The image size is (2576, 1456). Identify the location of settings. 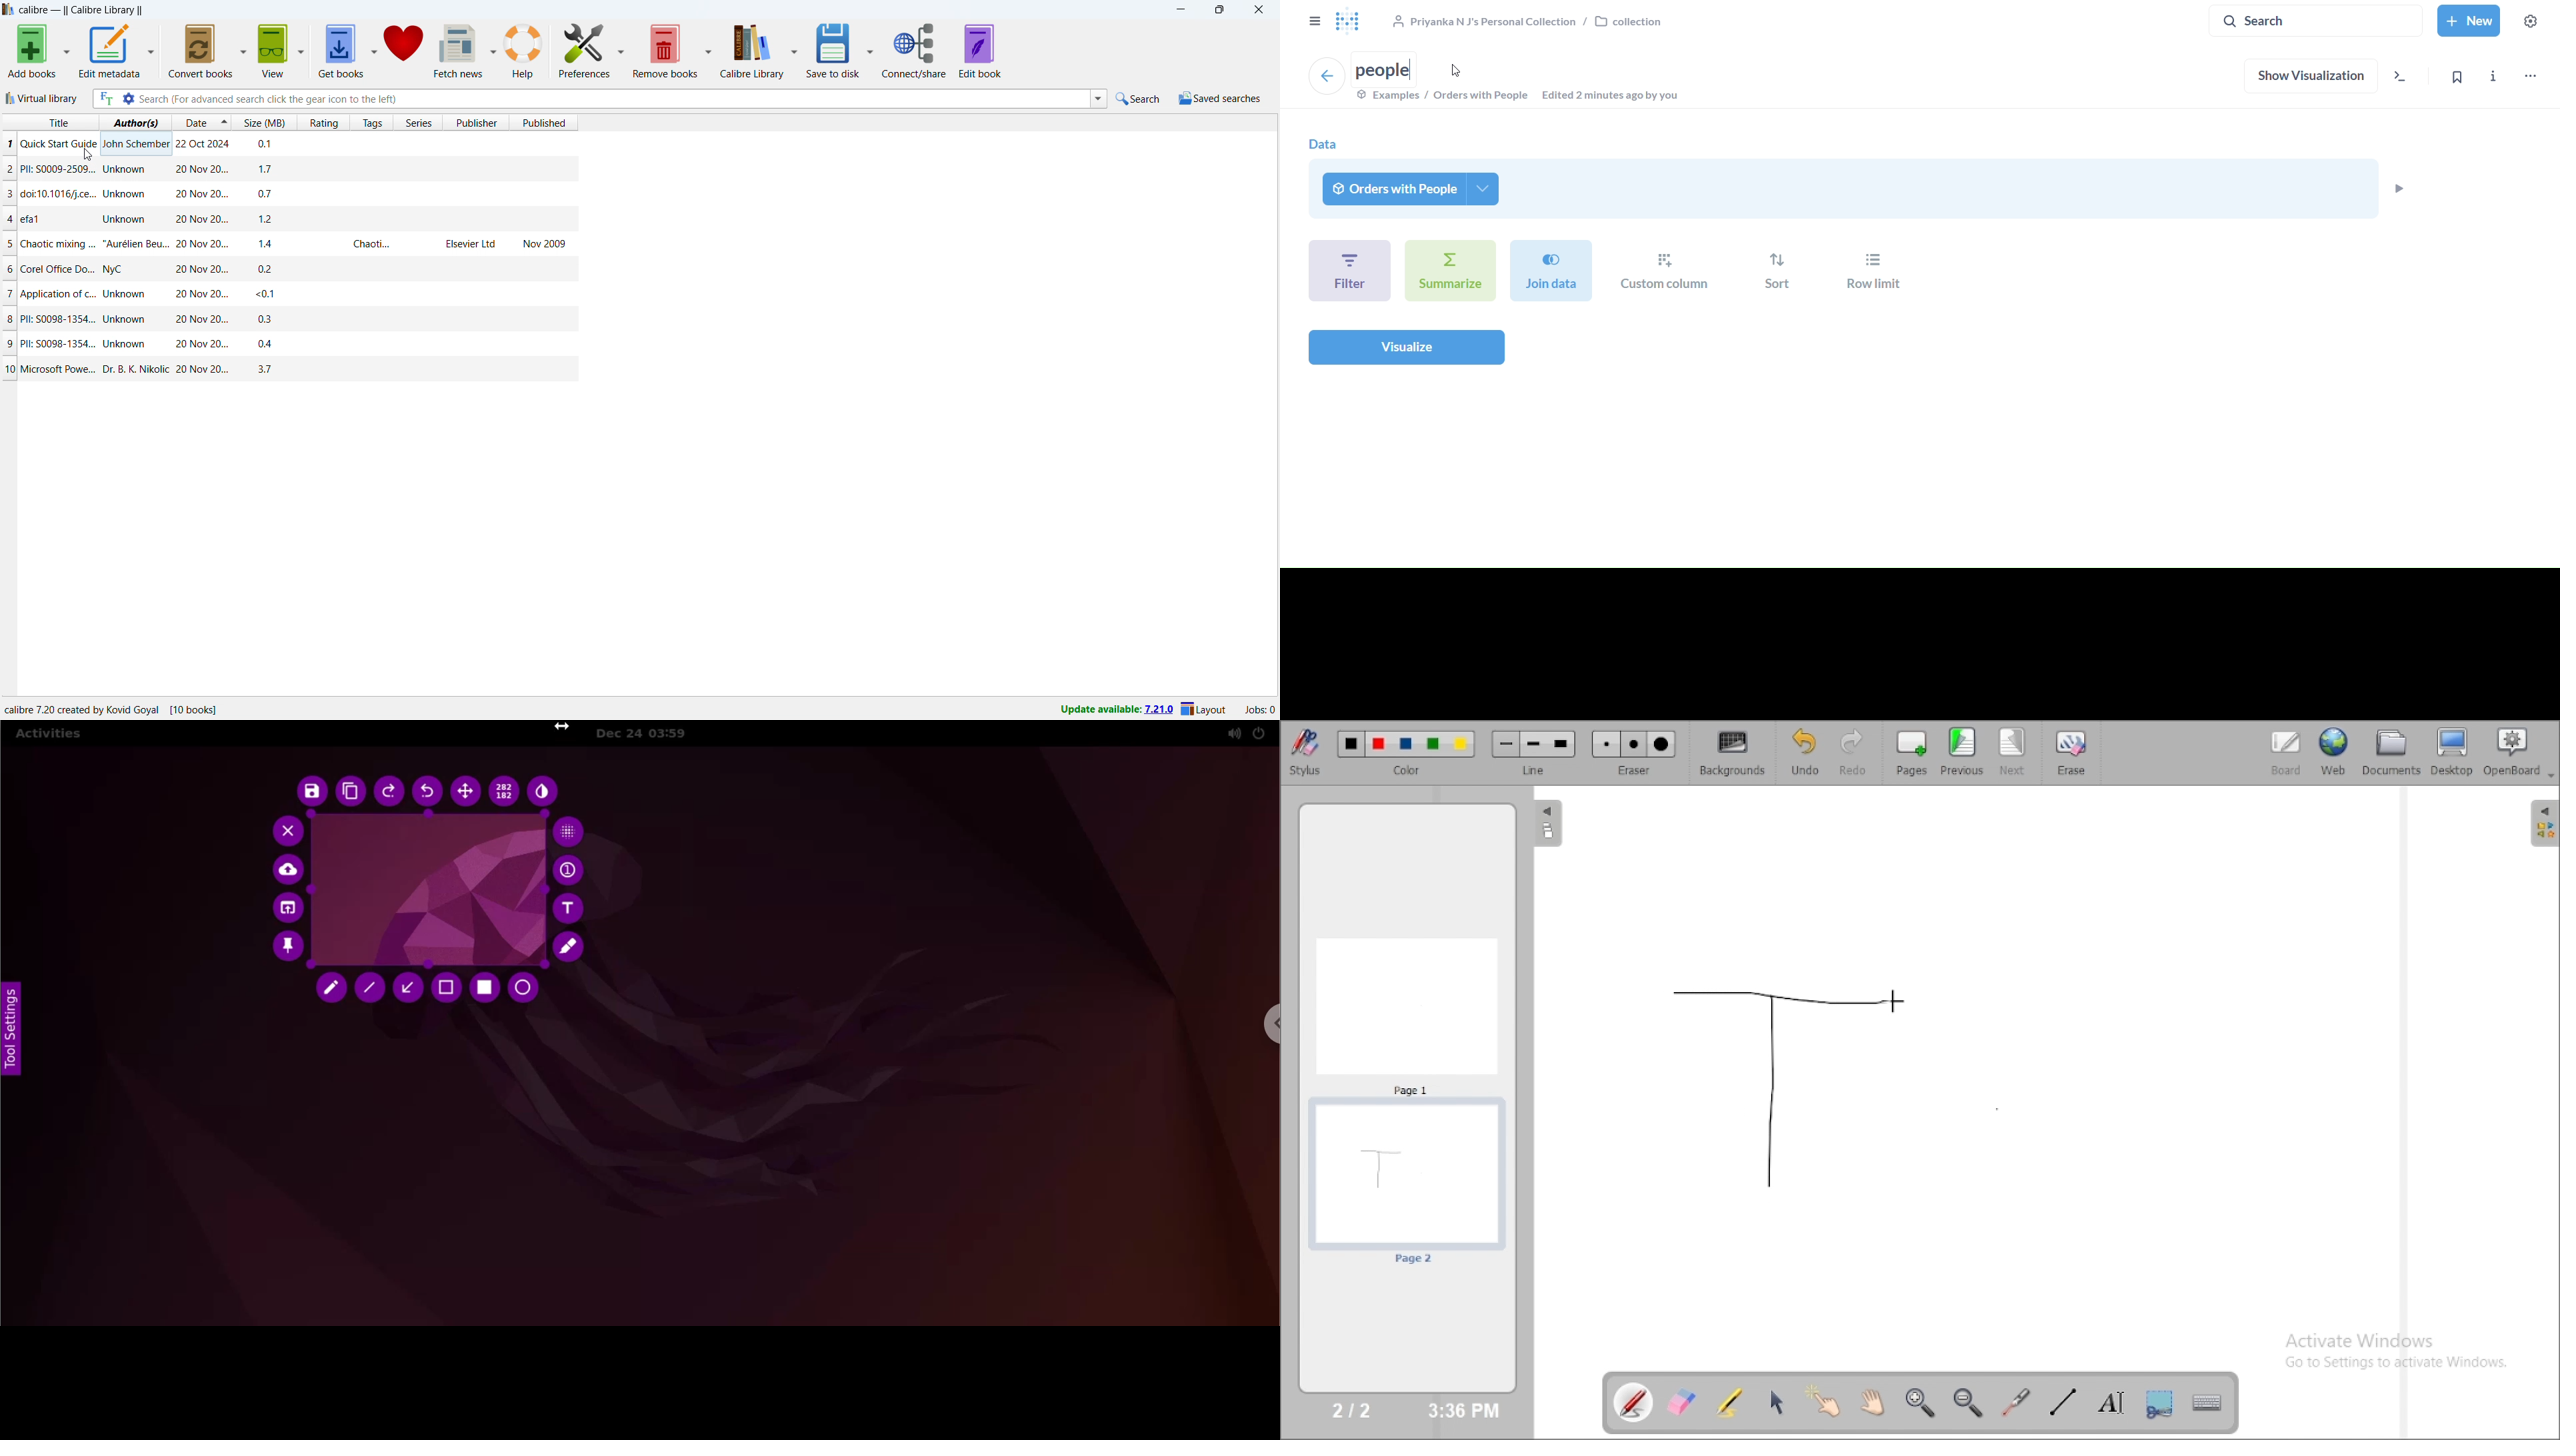
(2532, 22).